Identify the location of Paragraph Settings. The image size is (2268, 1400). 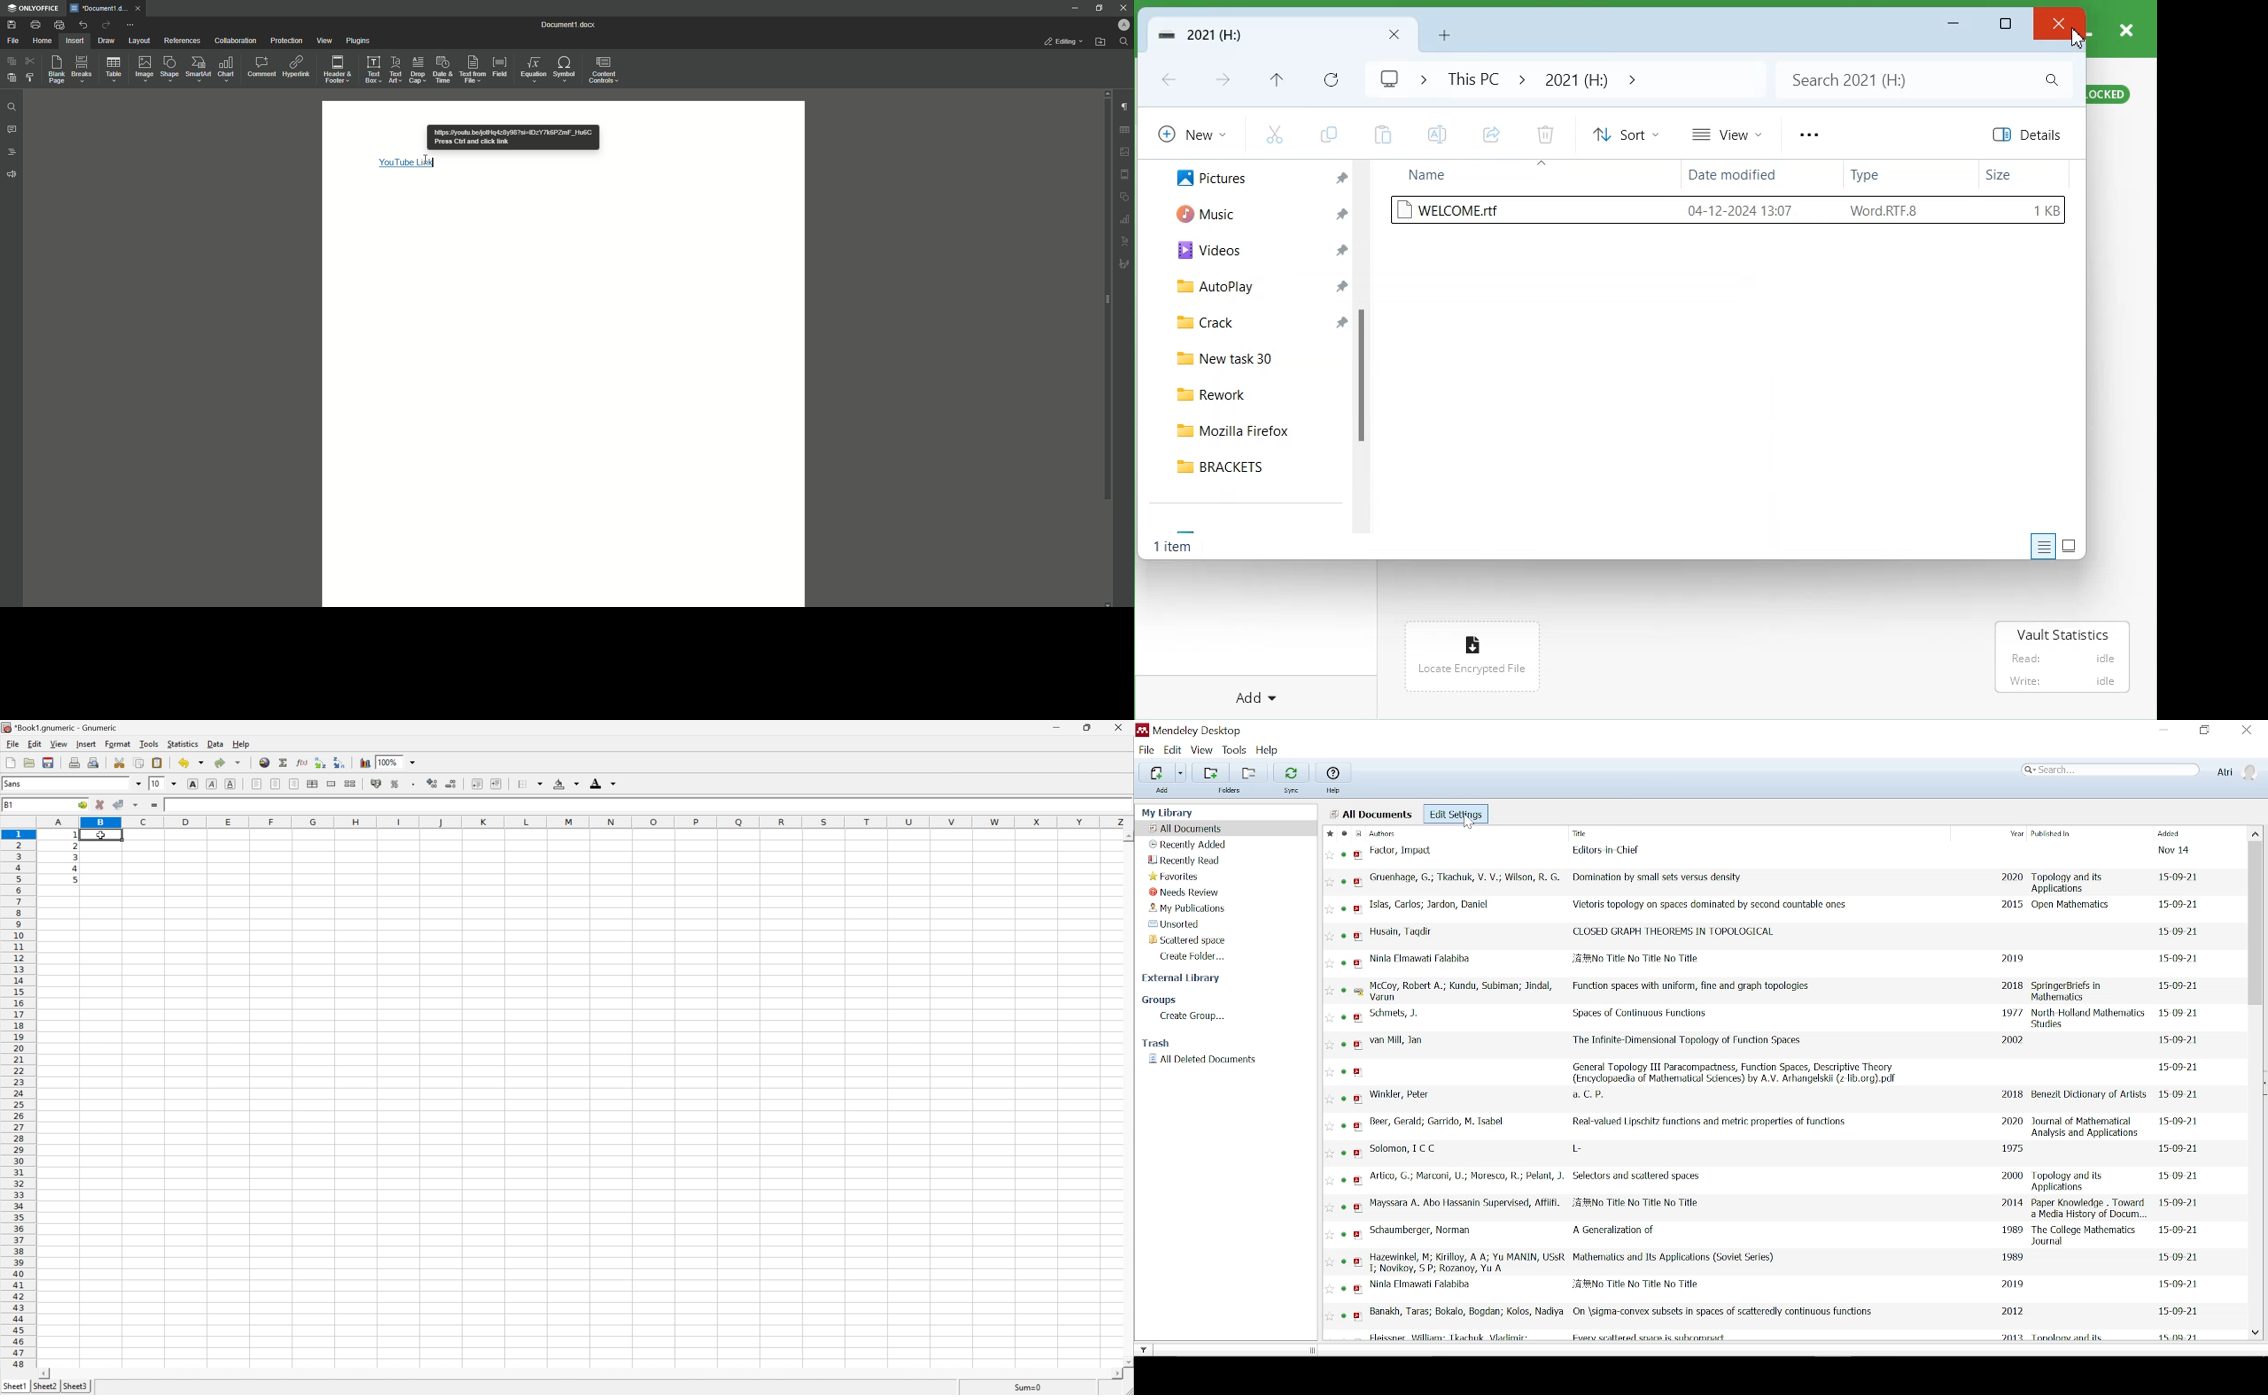
(1125, 107).